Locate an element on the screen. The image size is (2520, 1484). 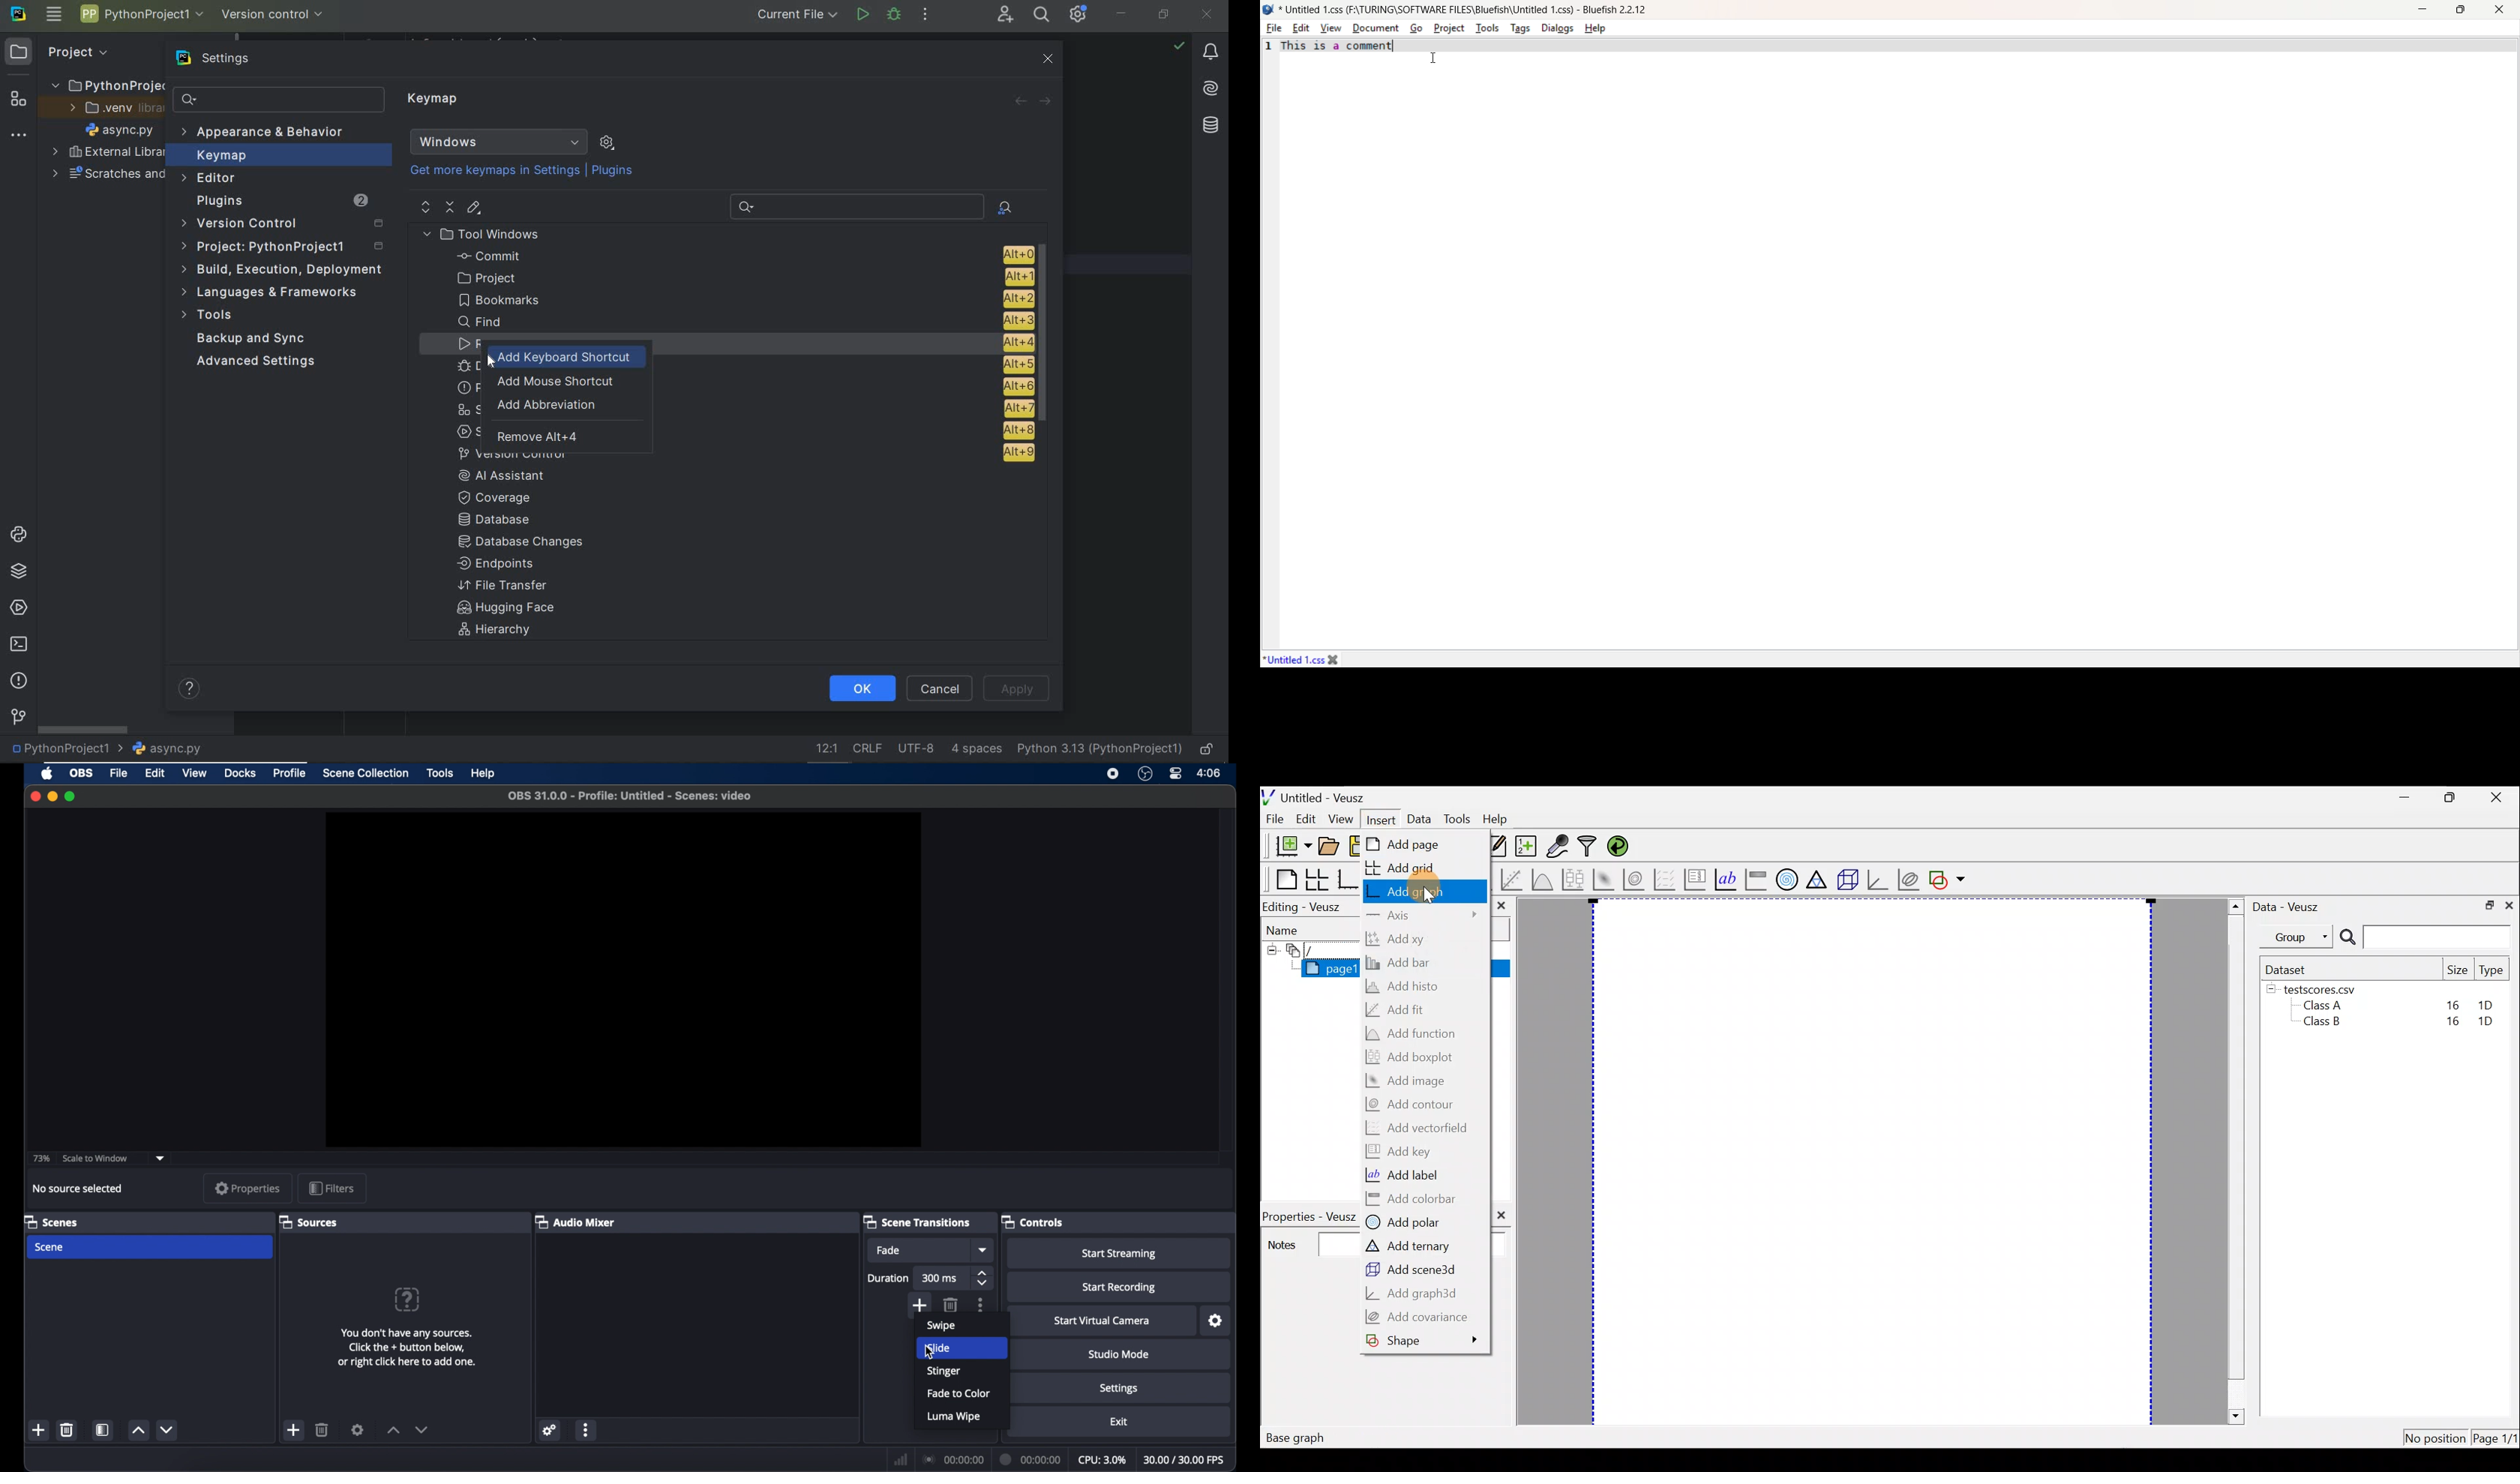
300 ms is located at coordinates (940, 1279).